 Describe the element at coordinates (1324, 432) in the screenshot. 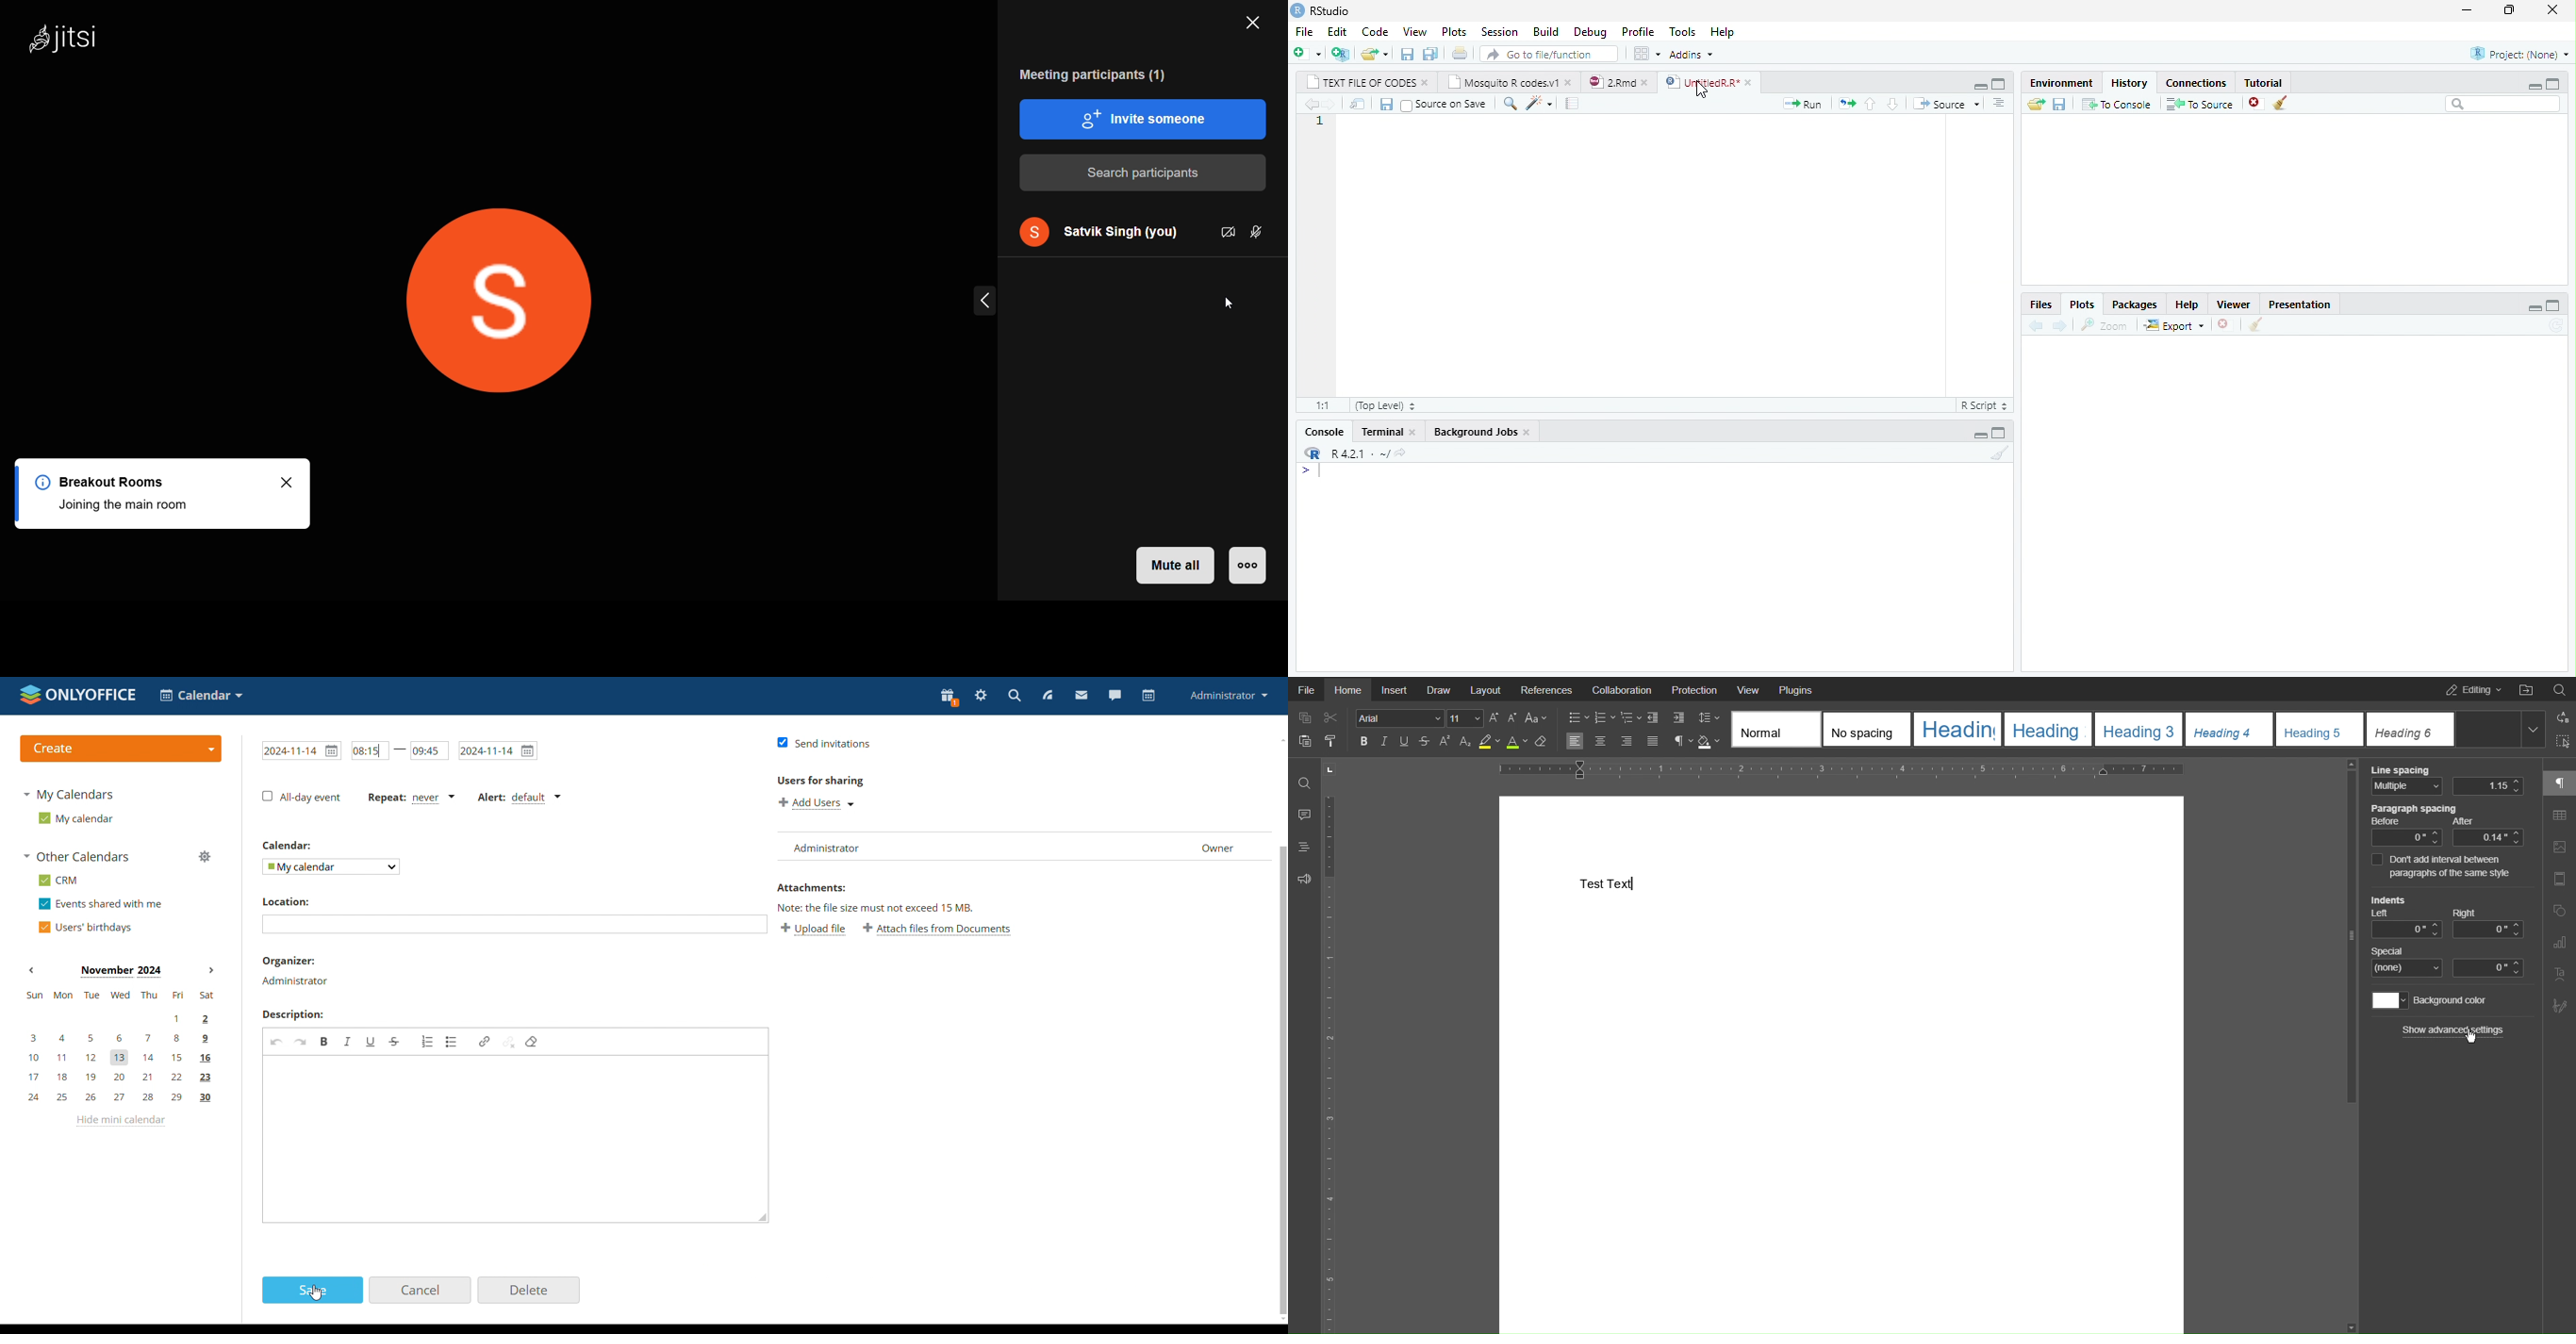

I see `console` at that location.